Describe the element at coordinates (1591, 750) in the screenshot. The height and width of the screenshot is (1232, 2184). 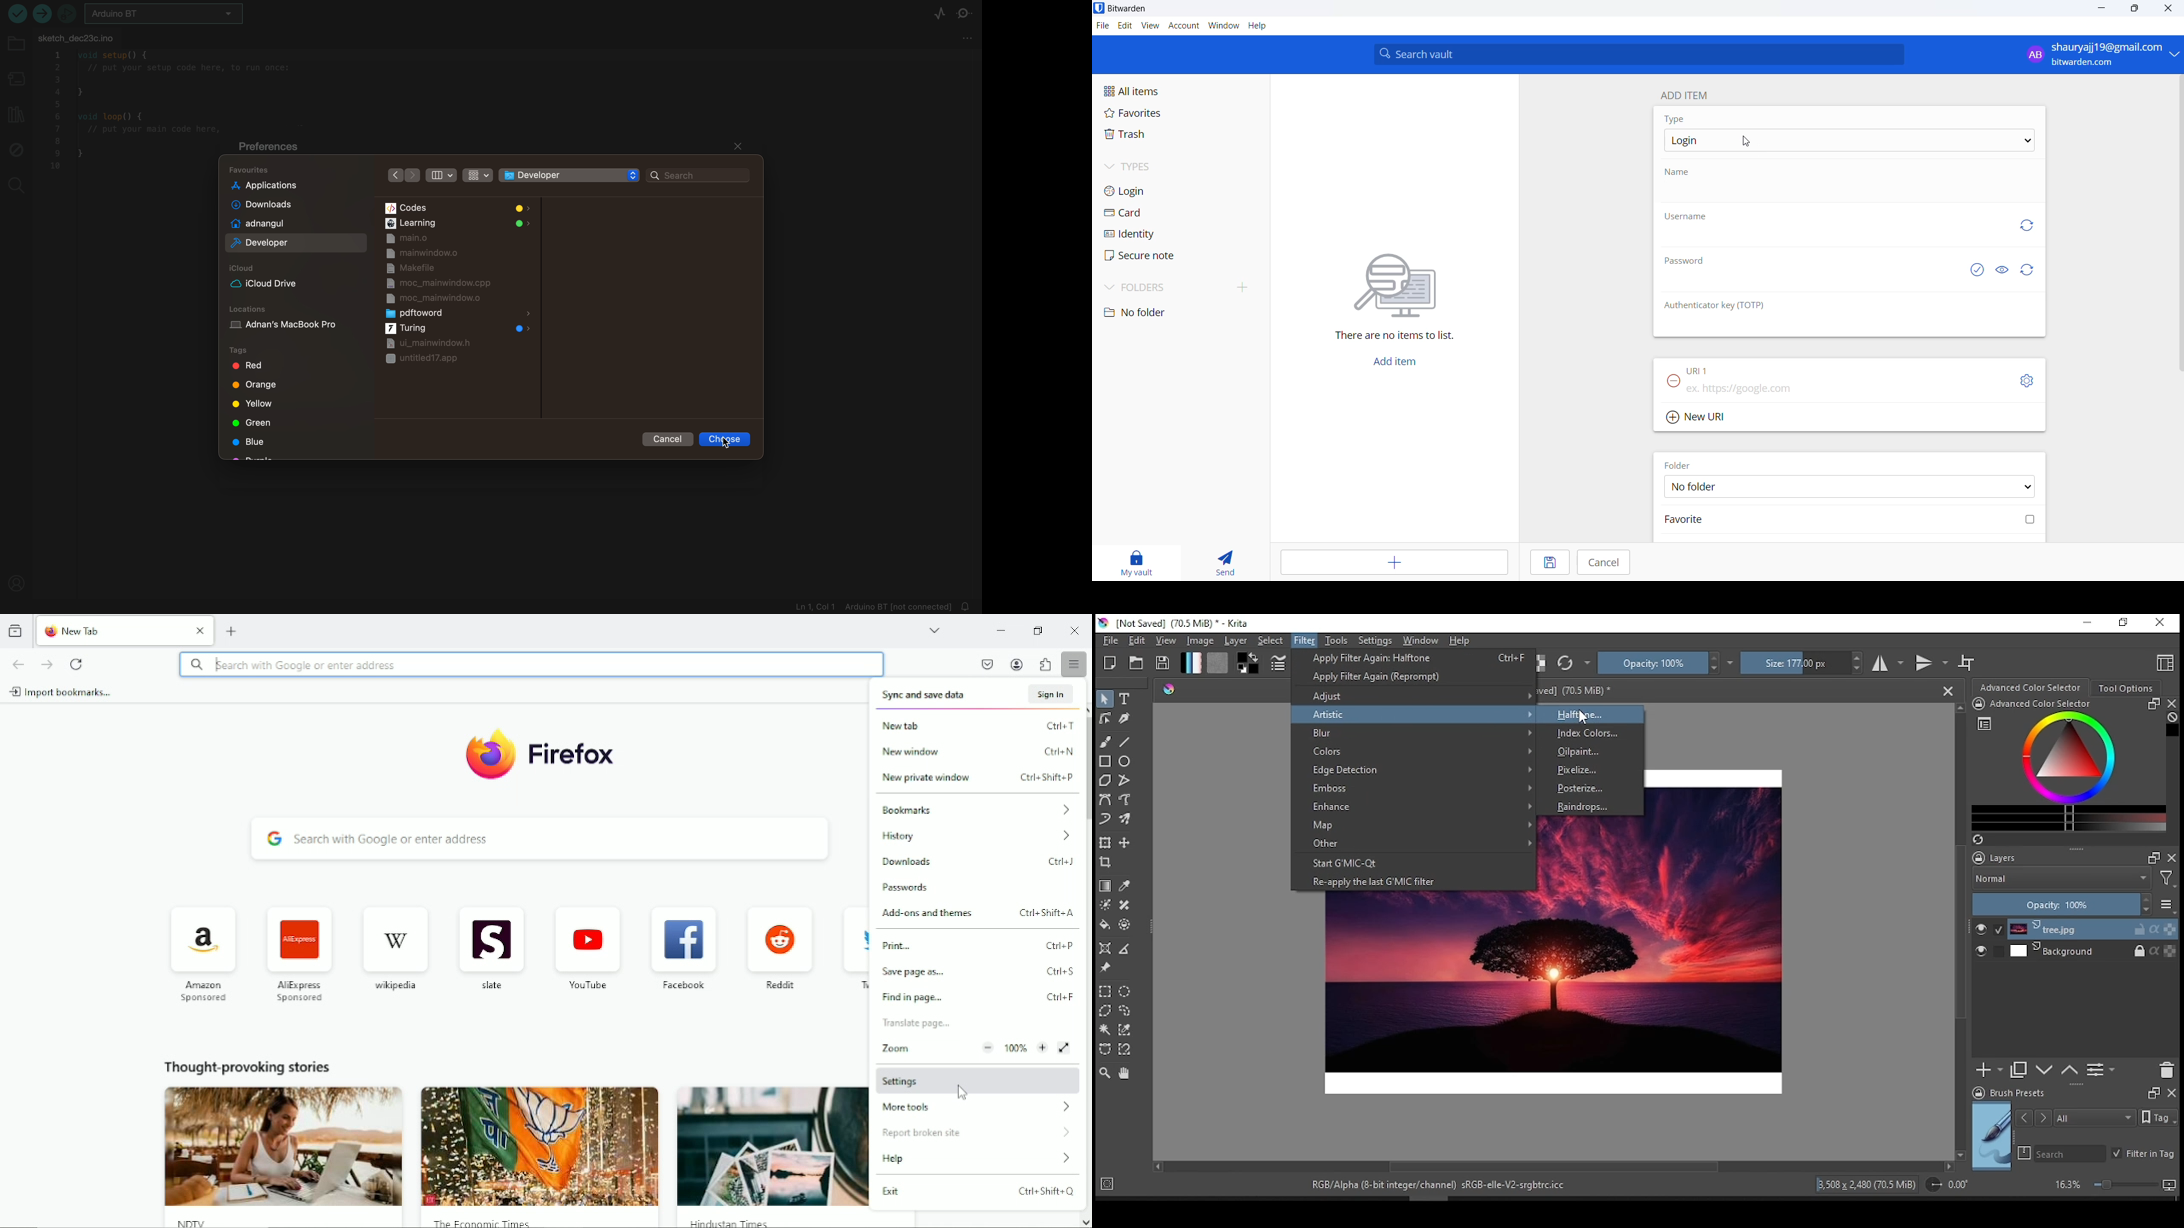
I see `oilpaint` at that location.